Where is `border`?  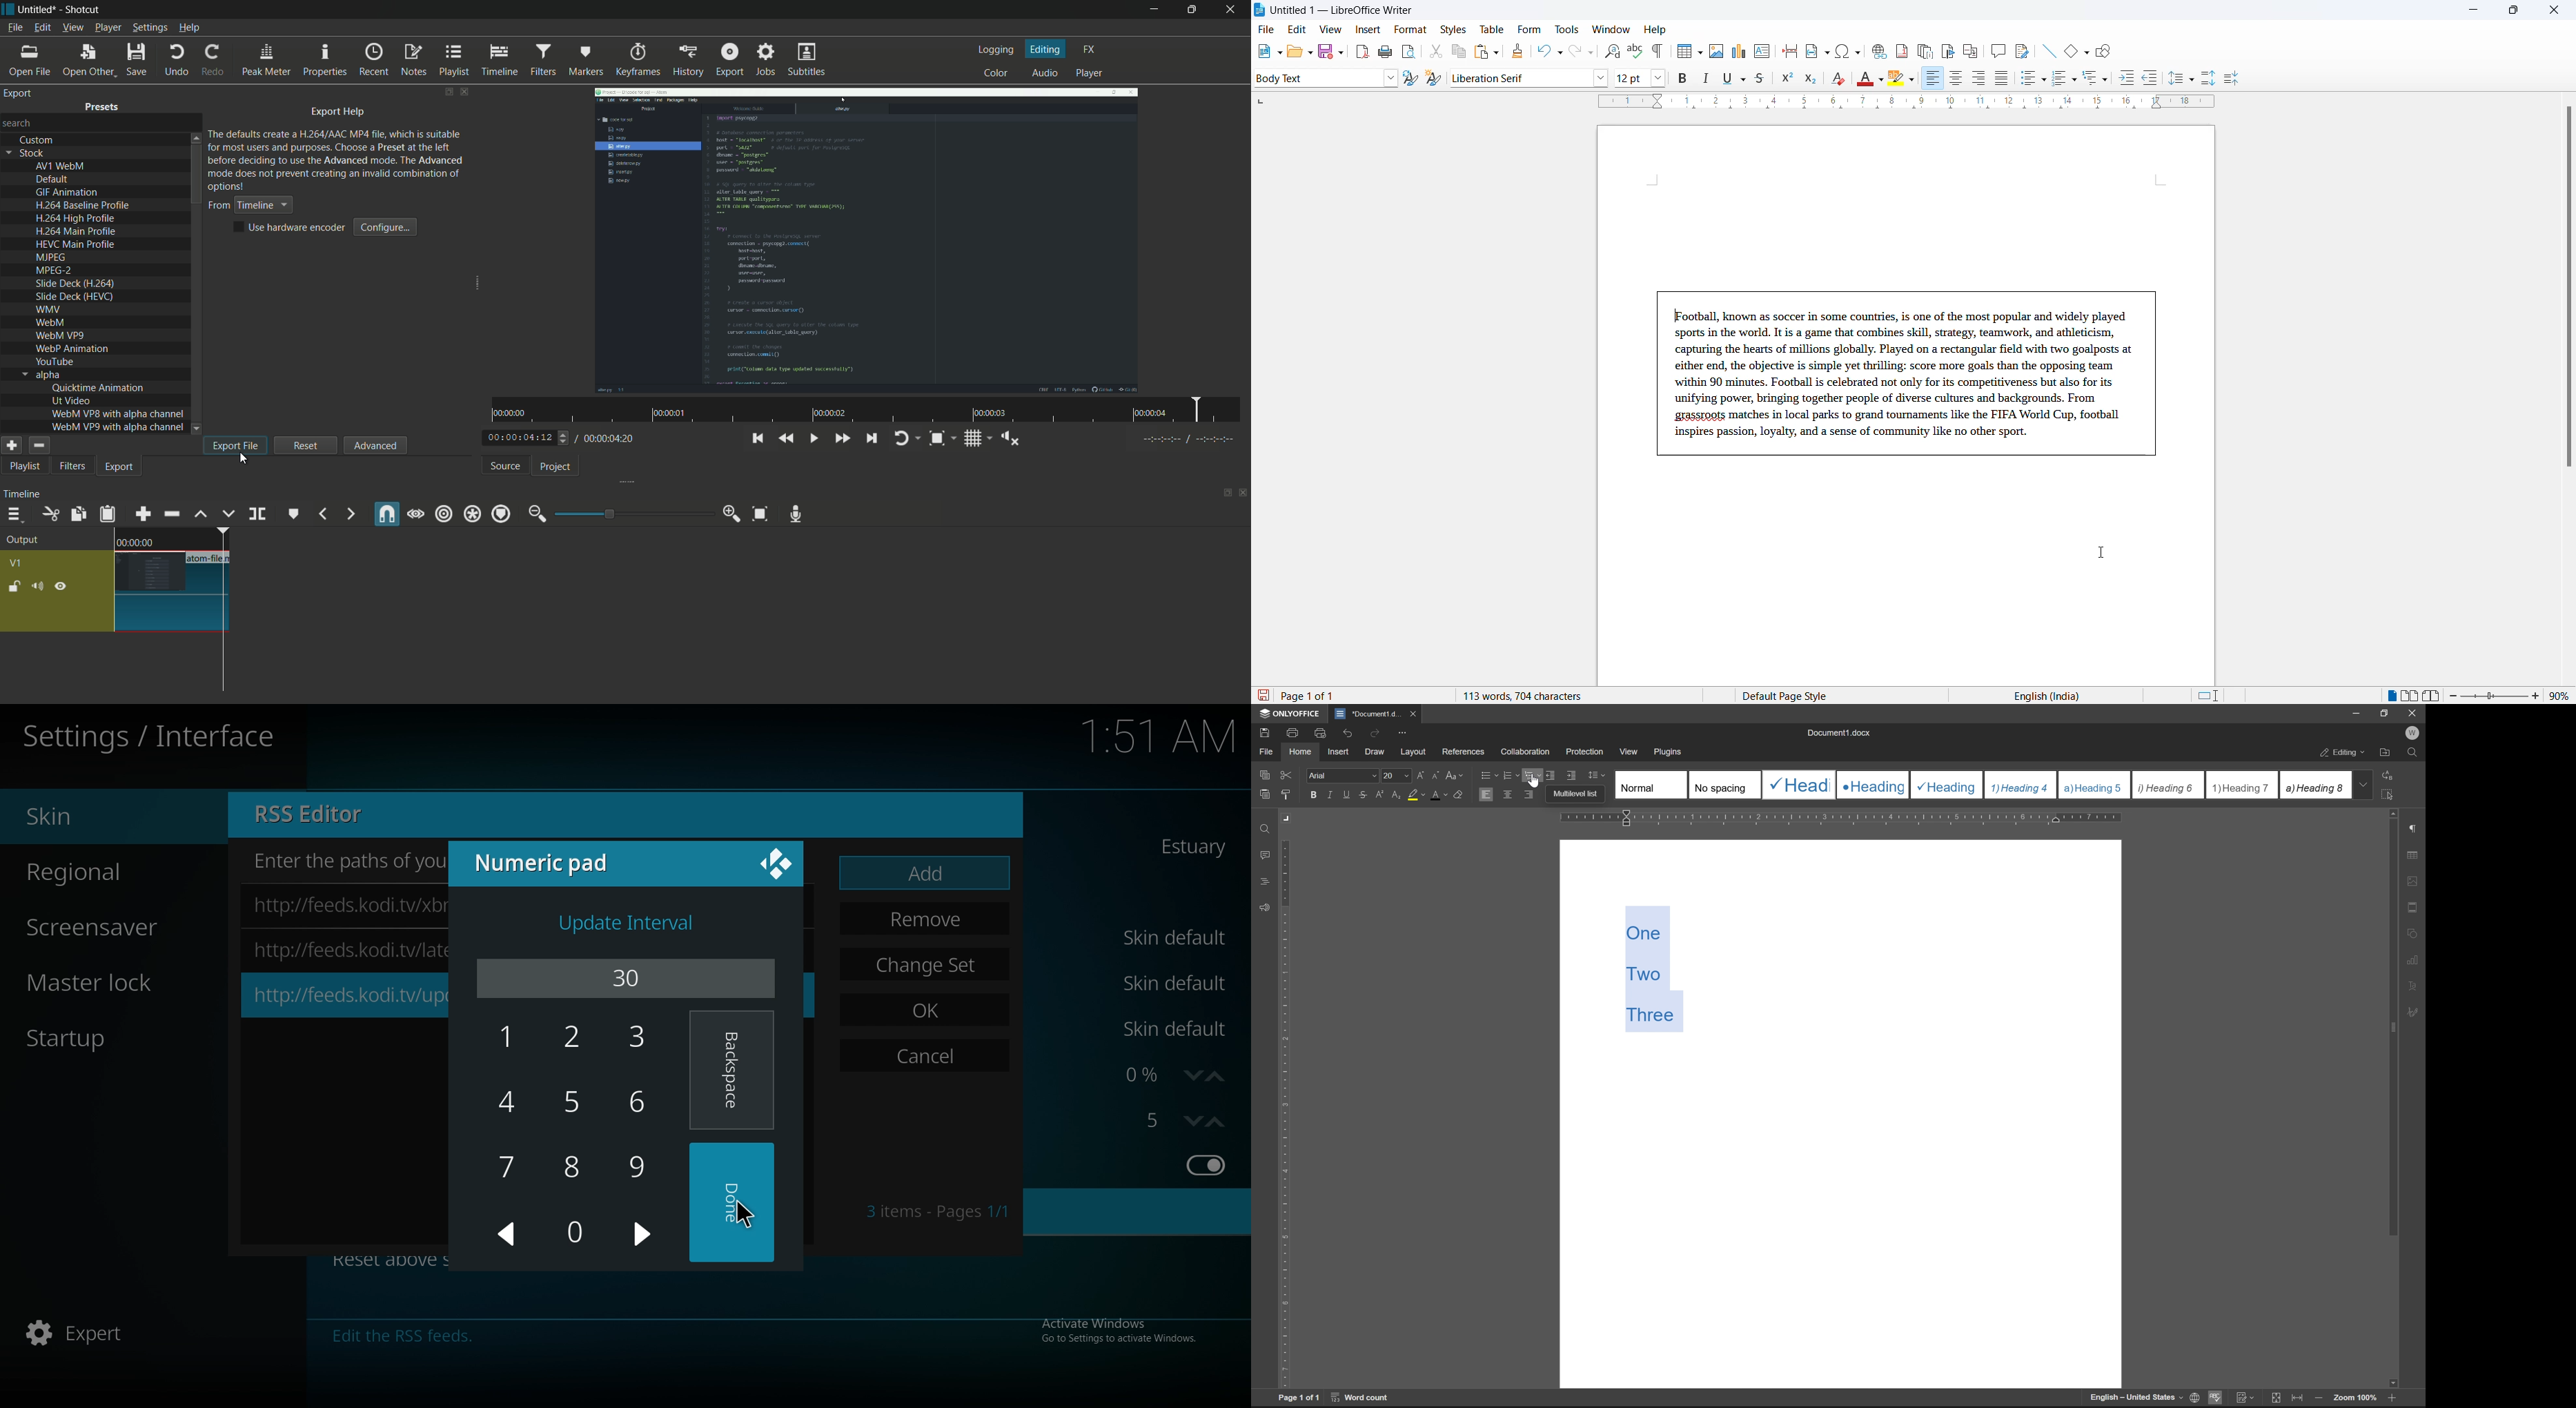
border is located at coordinates (1907, 373).